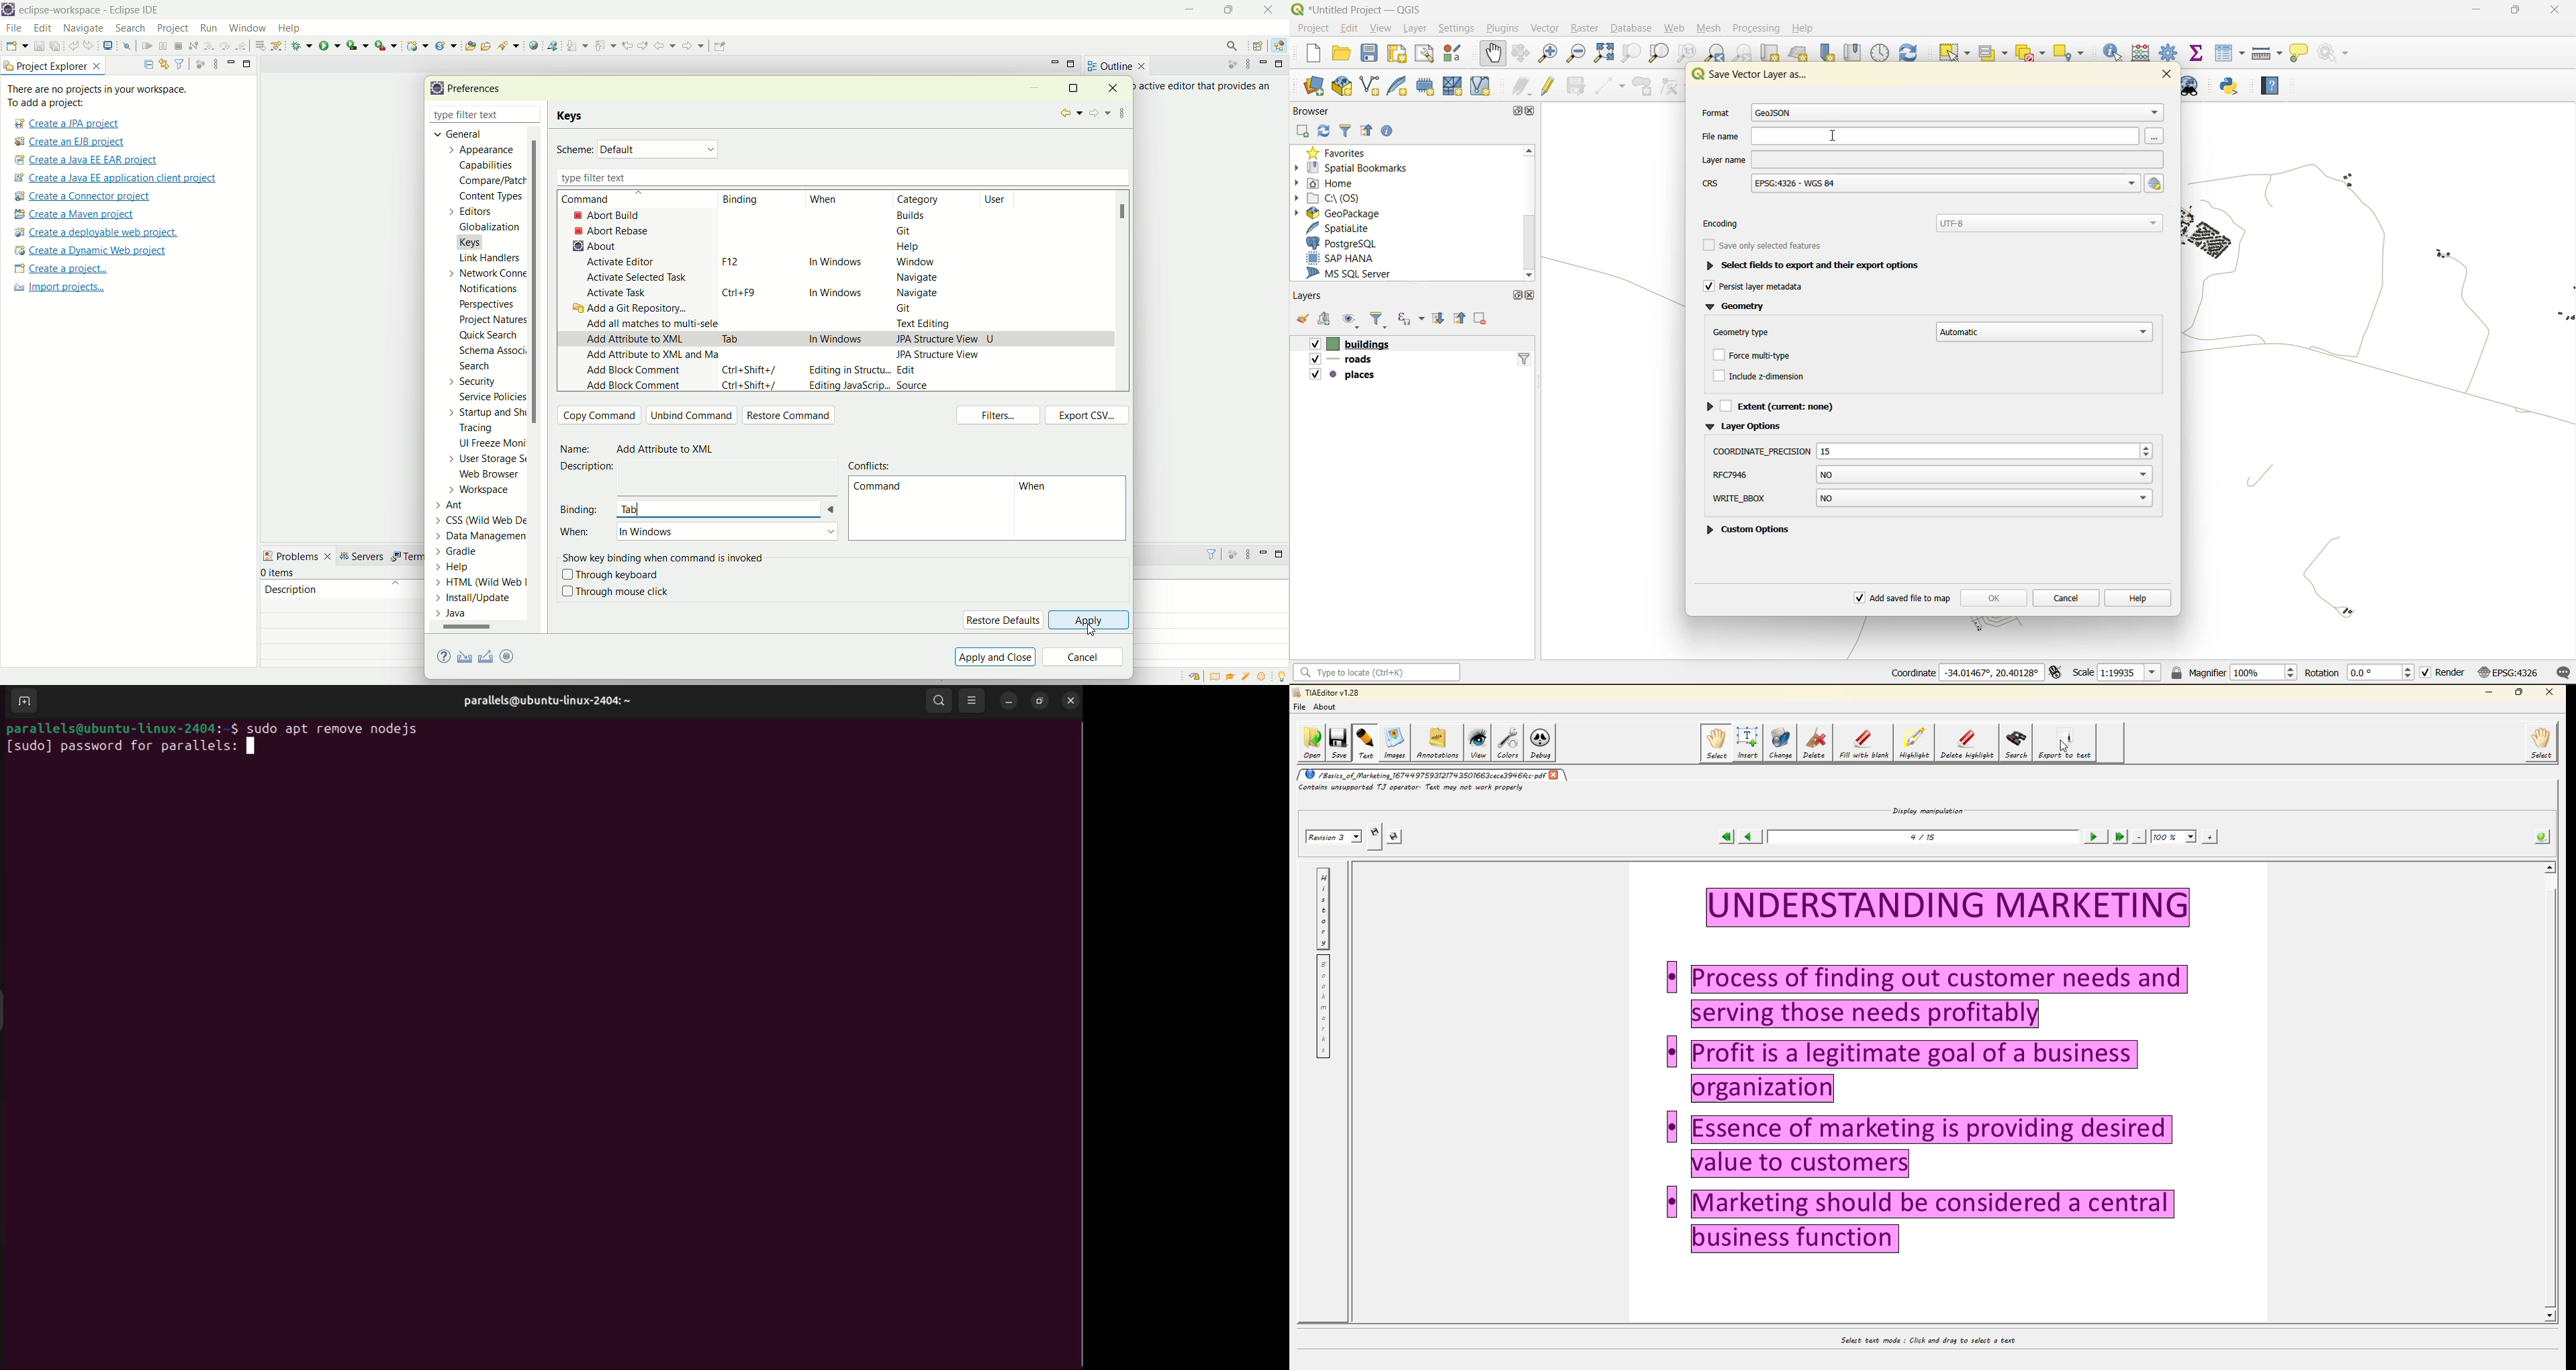 The image size is (2576, 1372). What do you see at coordinates (573, 116) in the screenshot?
I see `keys` at bounding box center [573, 116].